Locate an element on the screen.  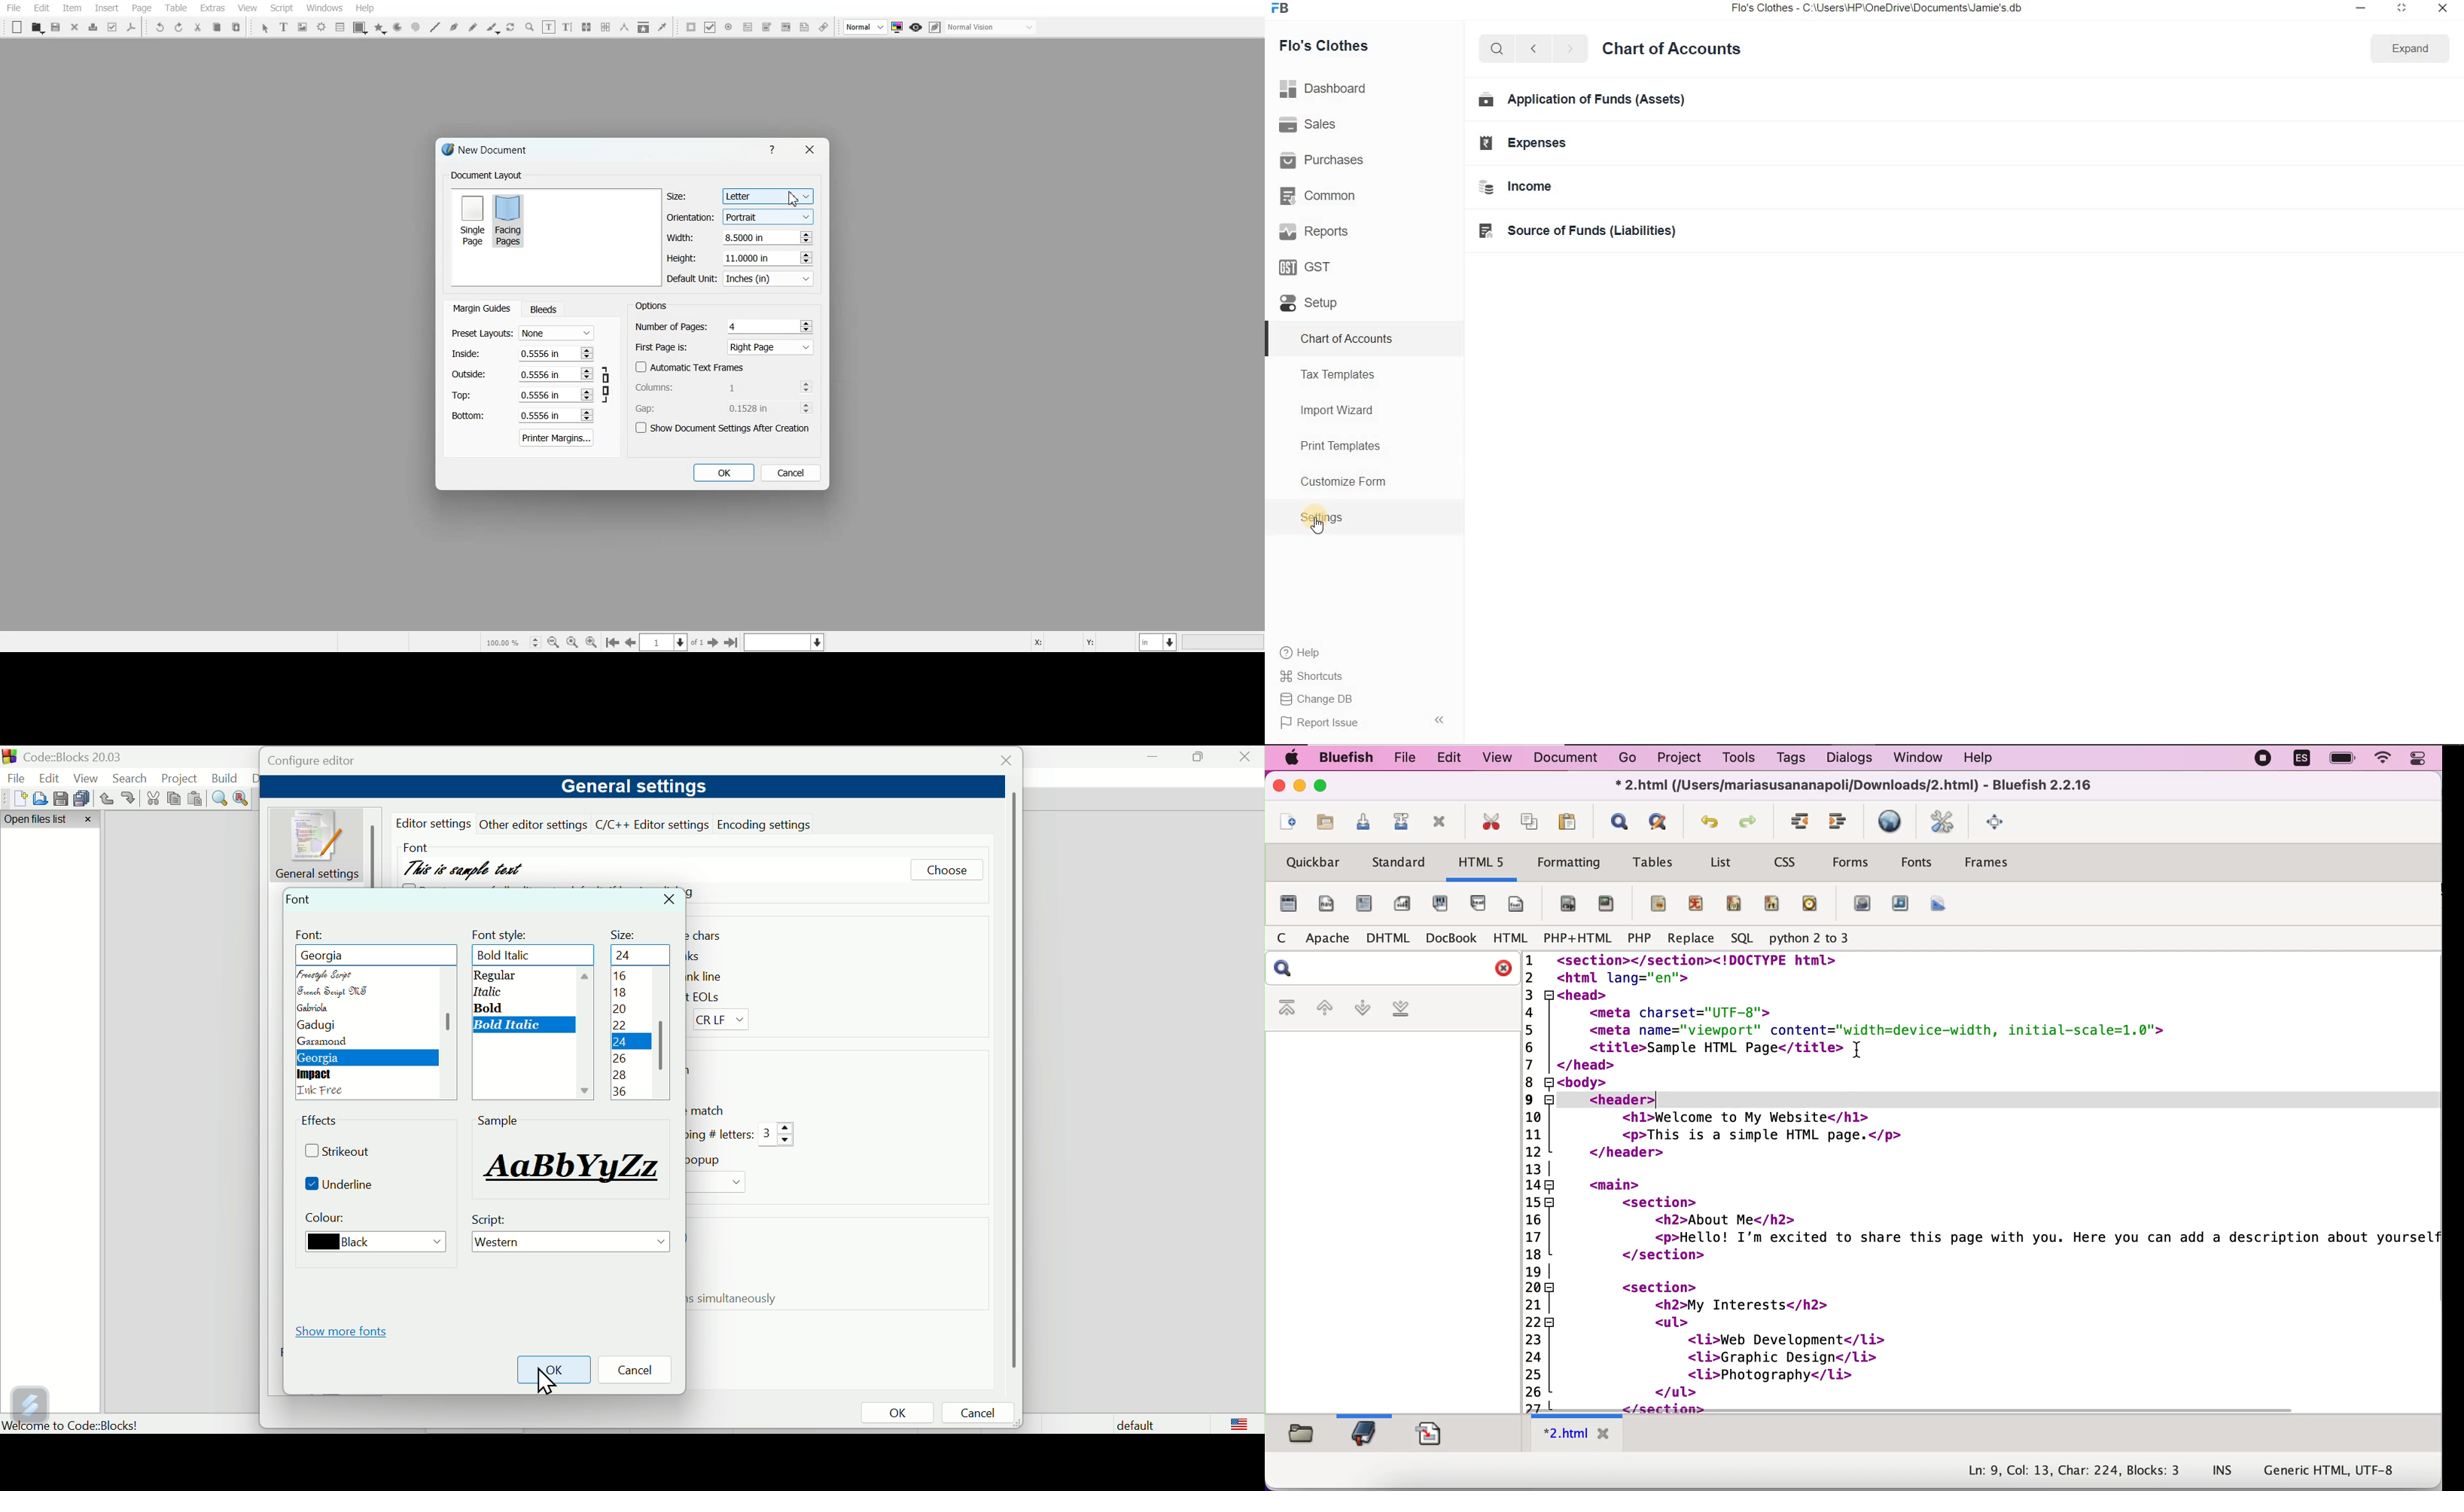
view is located at coordinates (1501, 758).